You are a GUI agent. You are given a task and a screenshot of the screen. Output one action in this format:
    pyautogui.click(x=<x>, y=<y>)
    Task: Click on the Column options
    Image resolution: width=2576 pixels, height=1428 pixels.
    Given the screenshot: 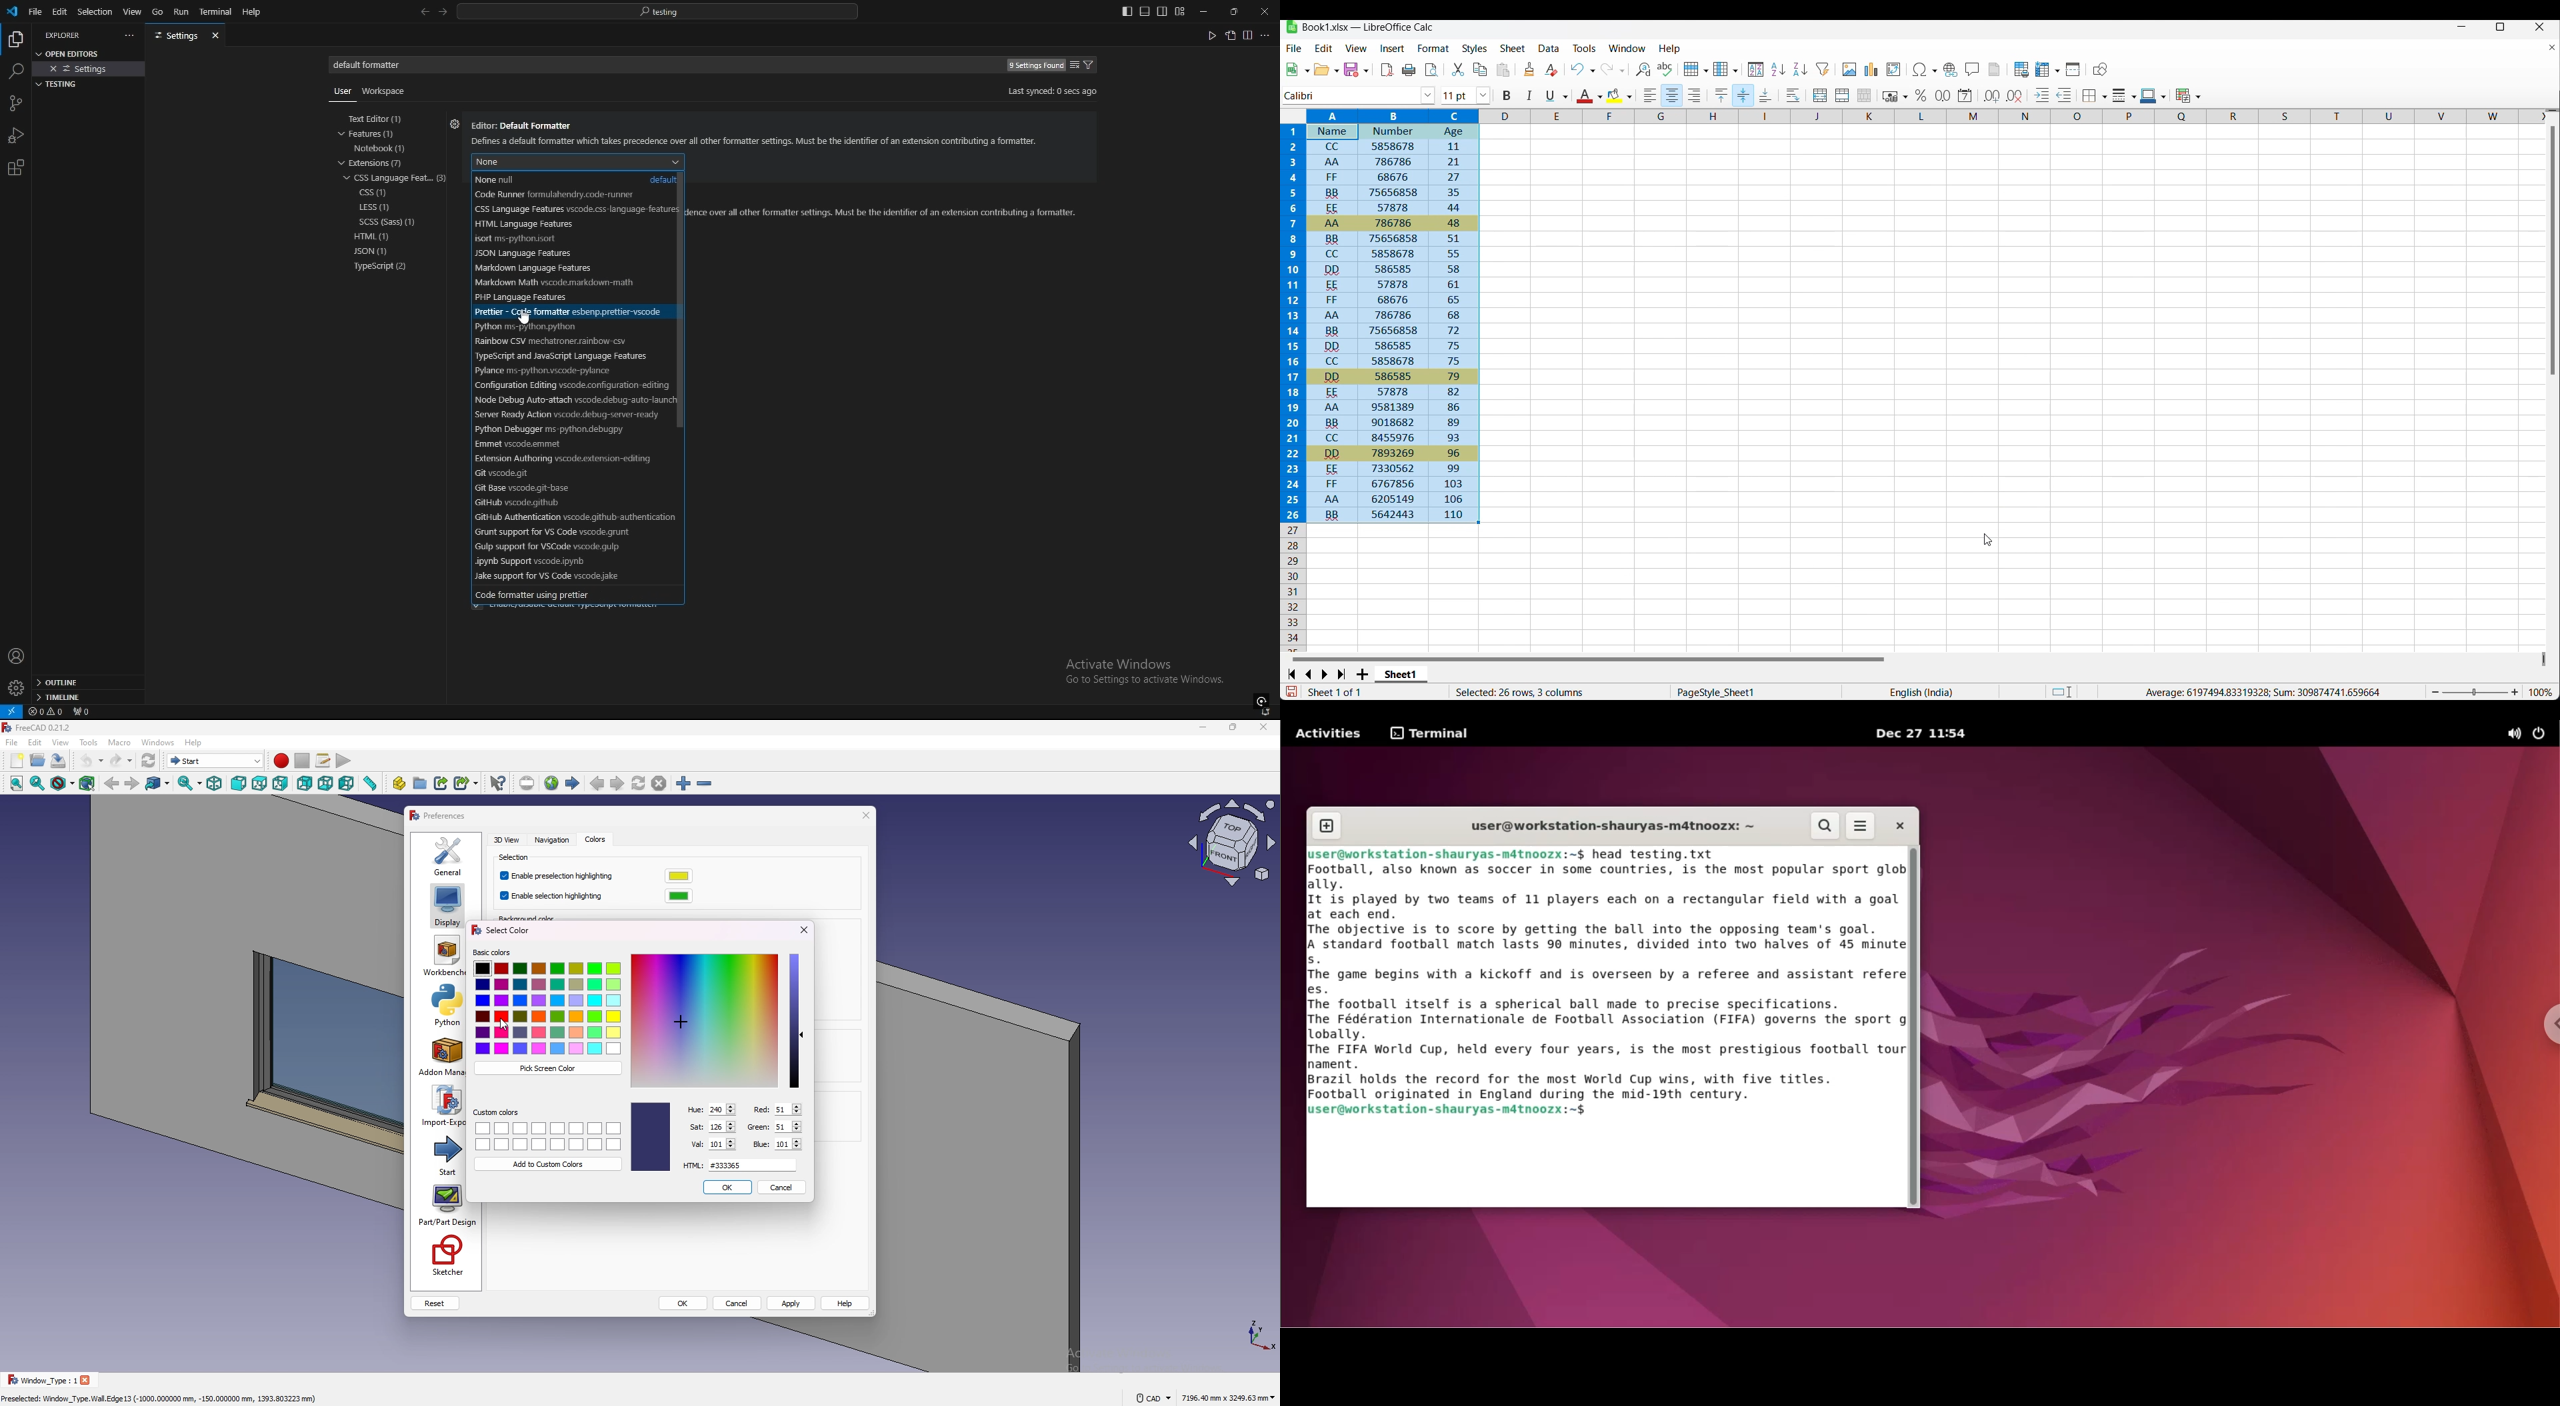 What is the action you would take?
    pyautogui.click(x=1726, y=69)
    